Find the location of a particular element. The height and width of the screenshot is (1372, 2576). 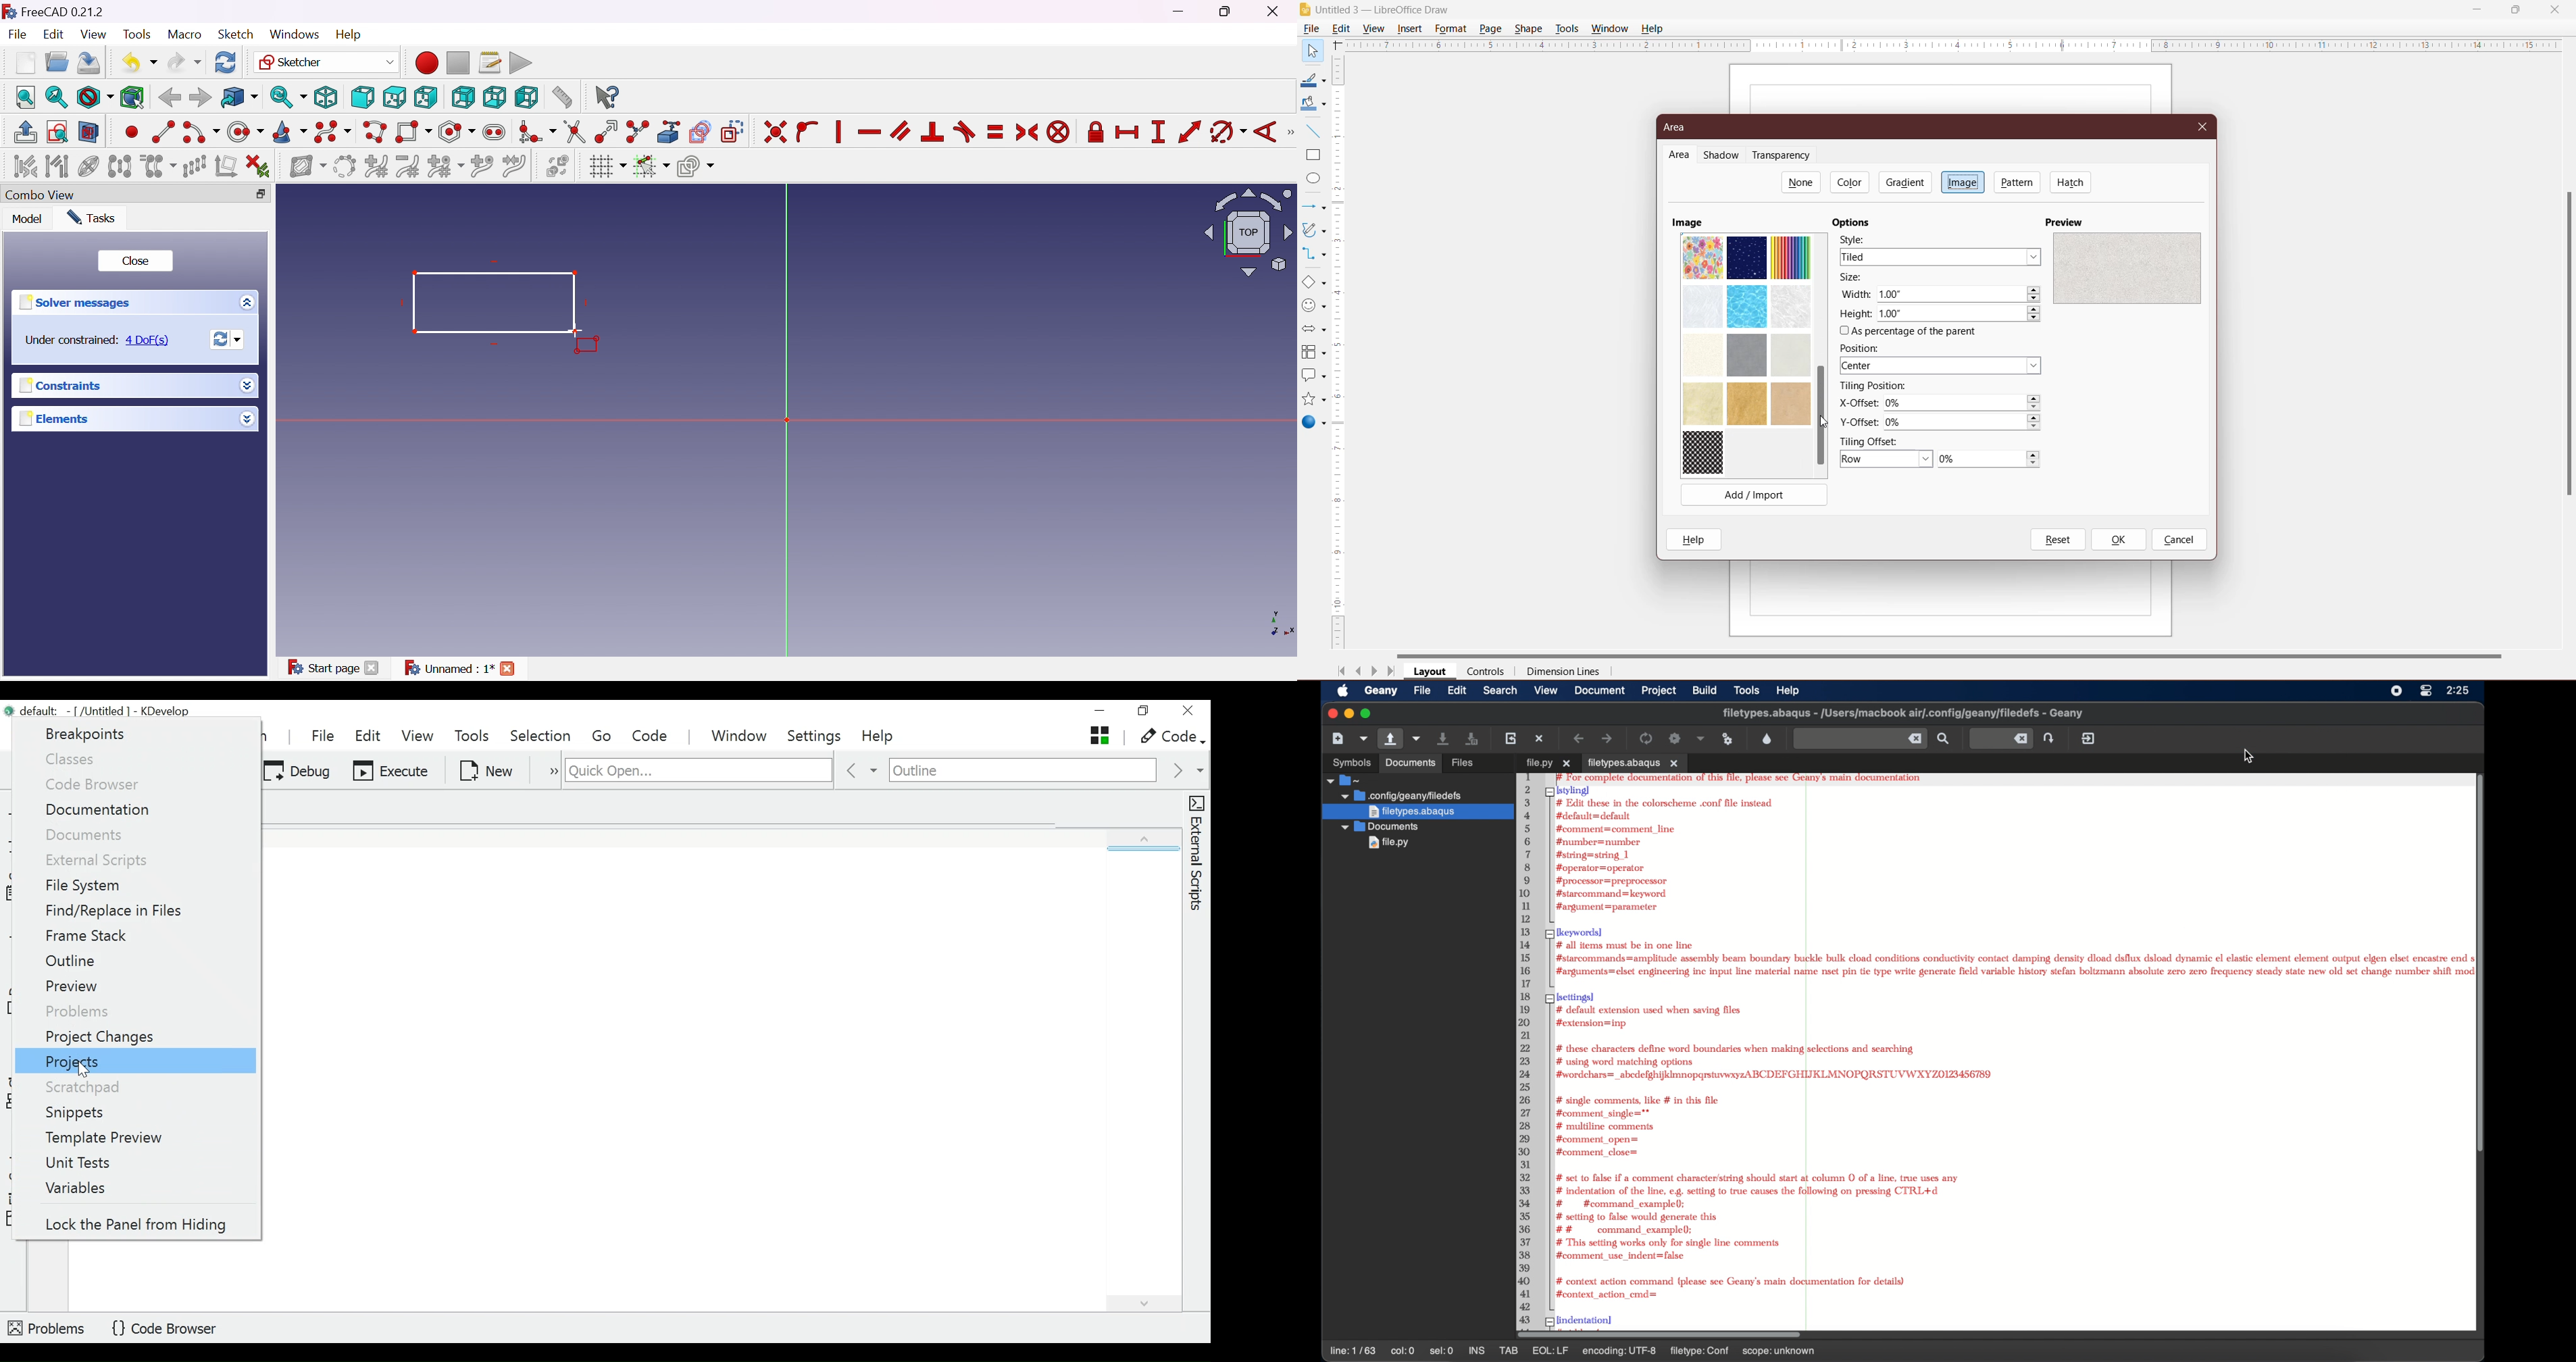

Size is located at coordinates (1856, 278).